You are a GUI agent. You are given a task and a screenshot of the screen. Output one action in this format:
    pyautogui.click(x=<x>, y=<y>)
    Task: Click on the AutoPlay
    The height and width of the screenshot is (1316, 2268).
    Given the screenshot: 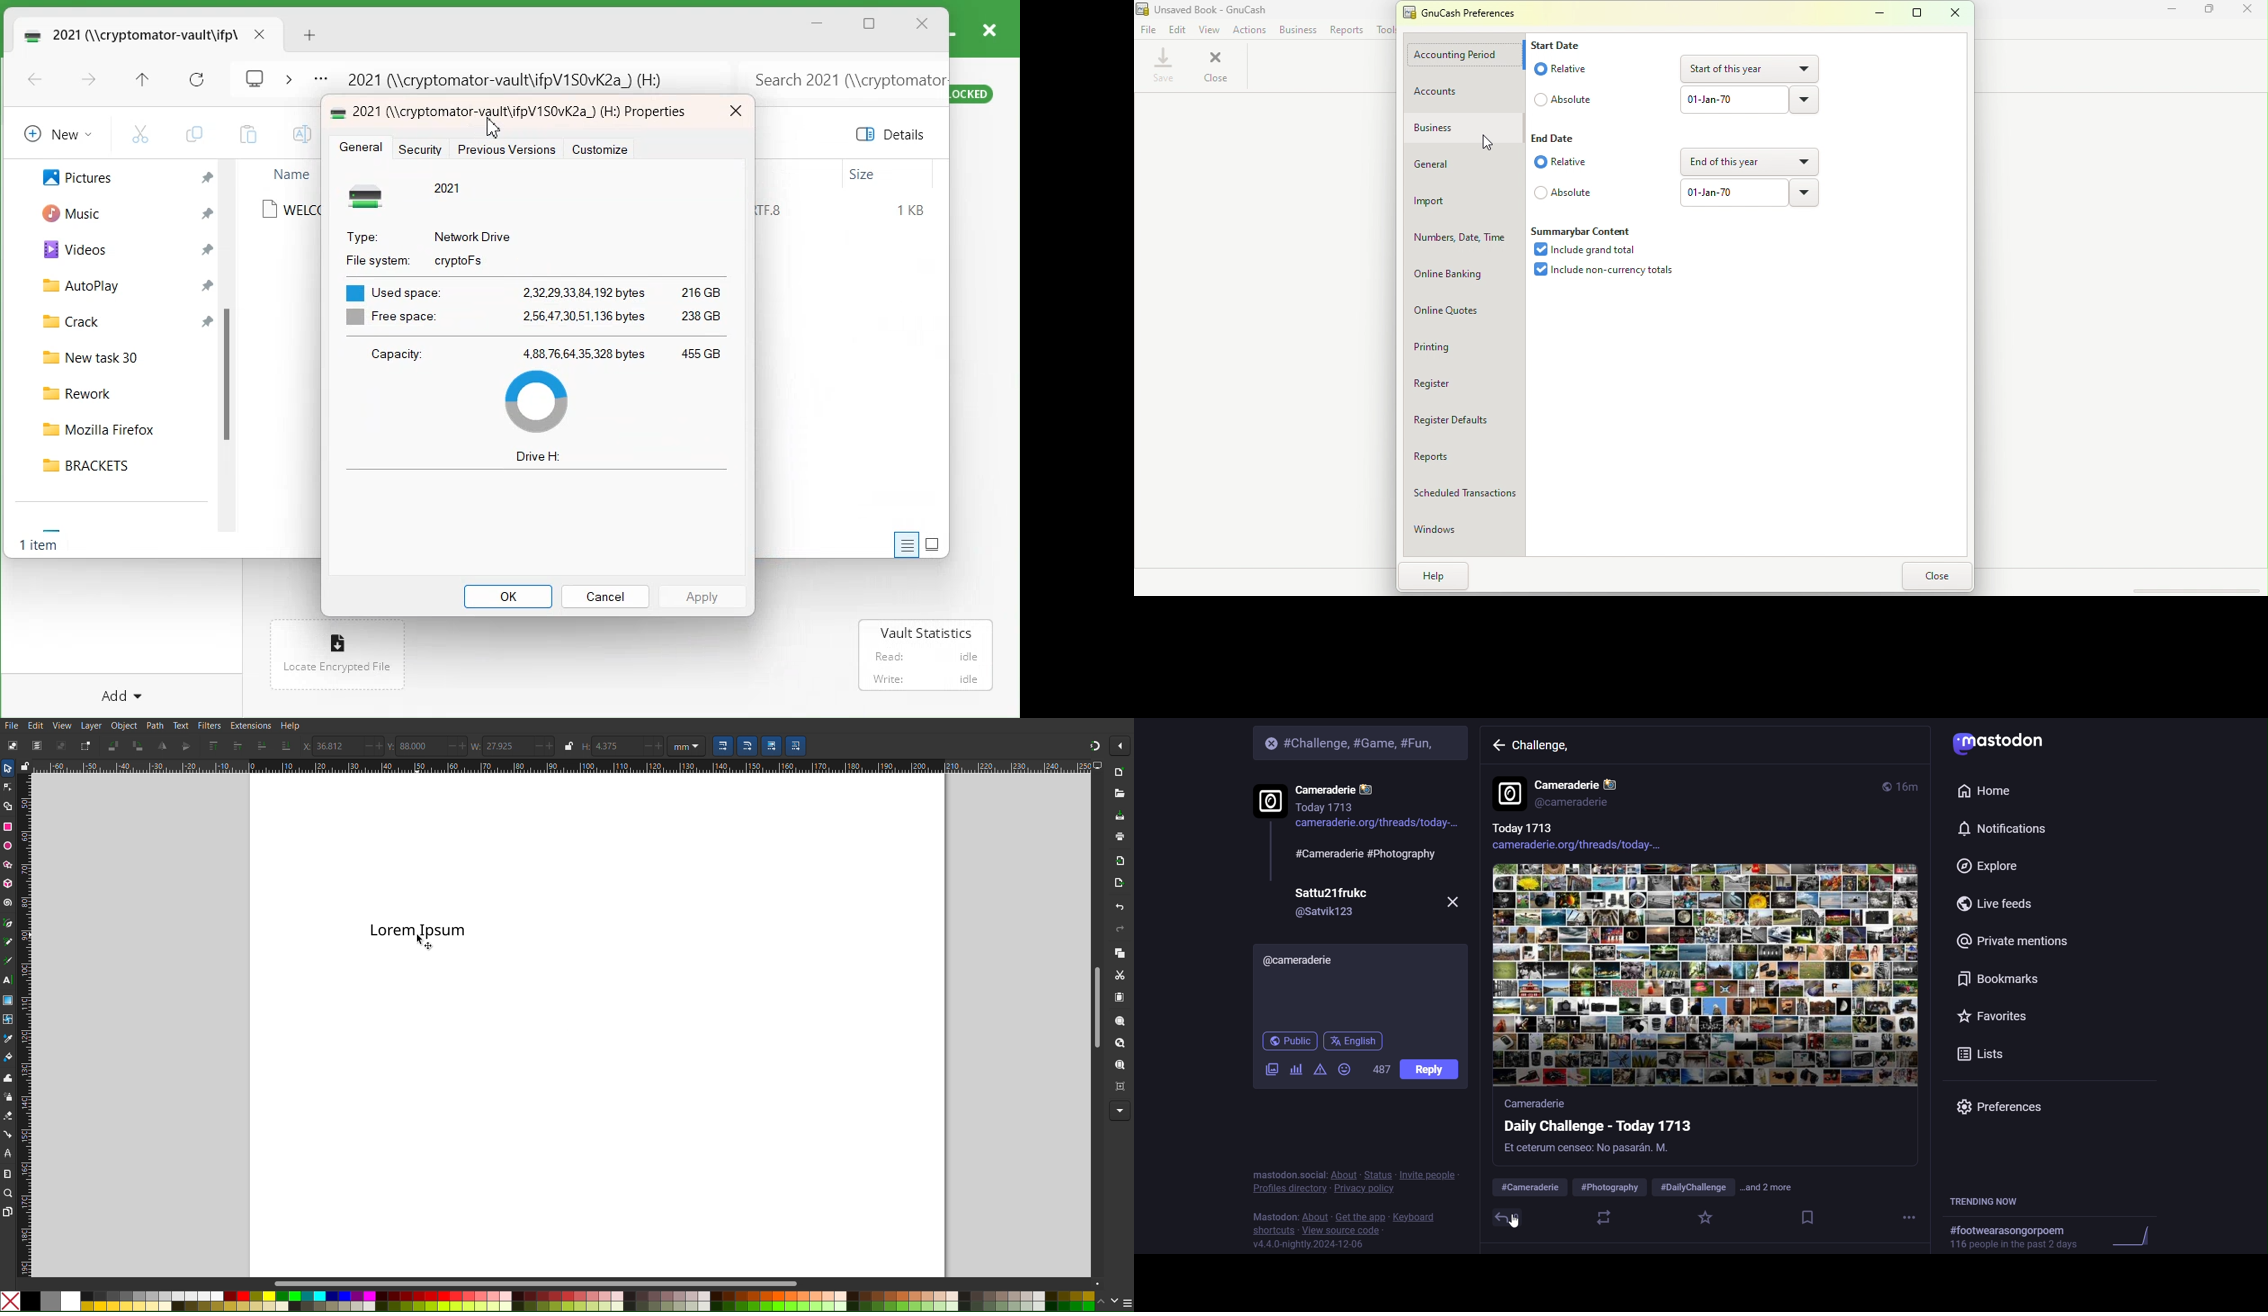 What is the action you would take?
    pyautogui.click(x=71, y=284)
    